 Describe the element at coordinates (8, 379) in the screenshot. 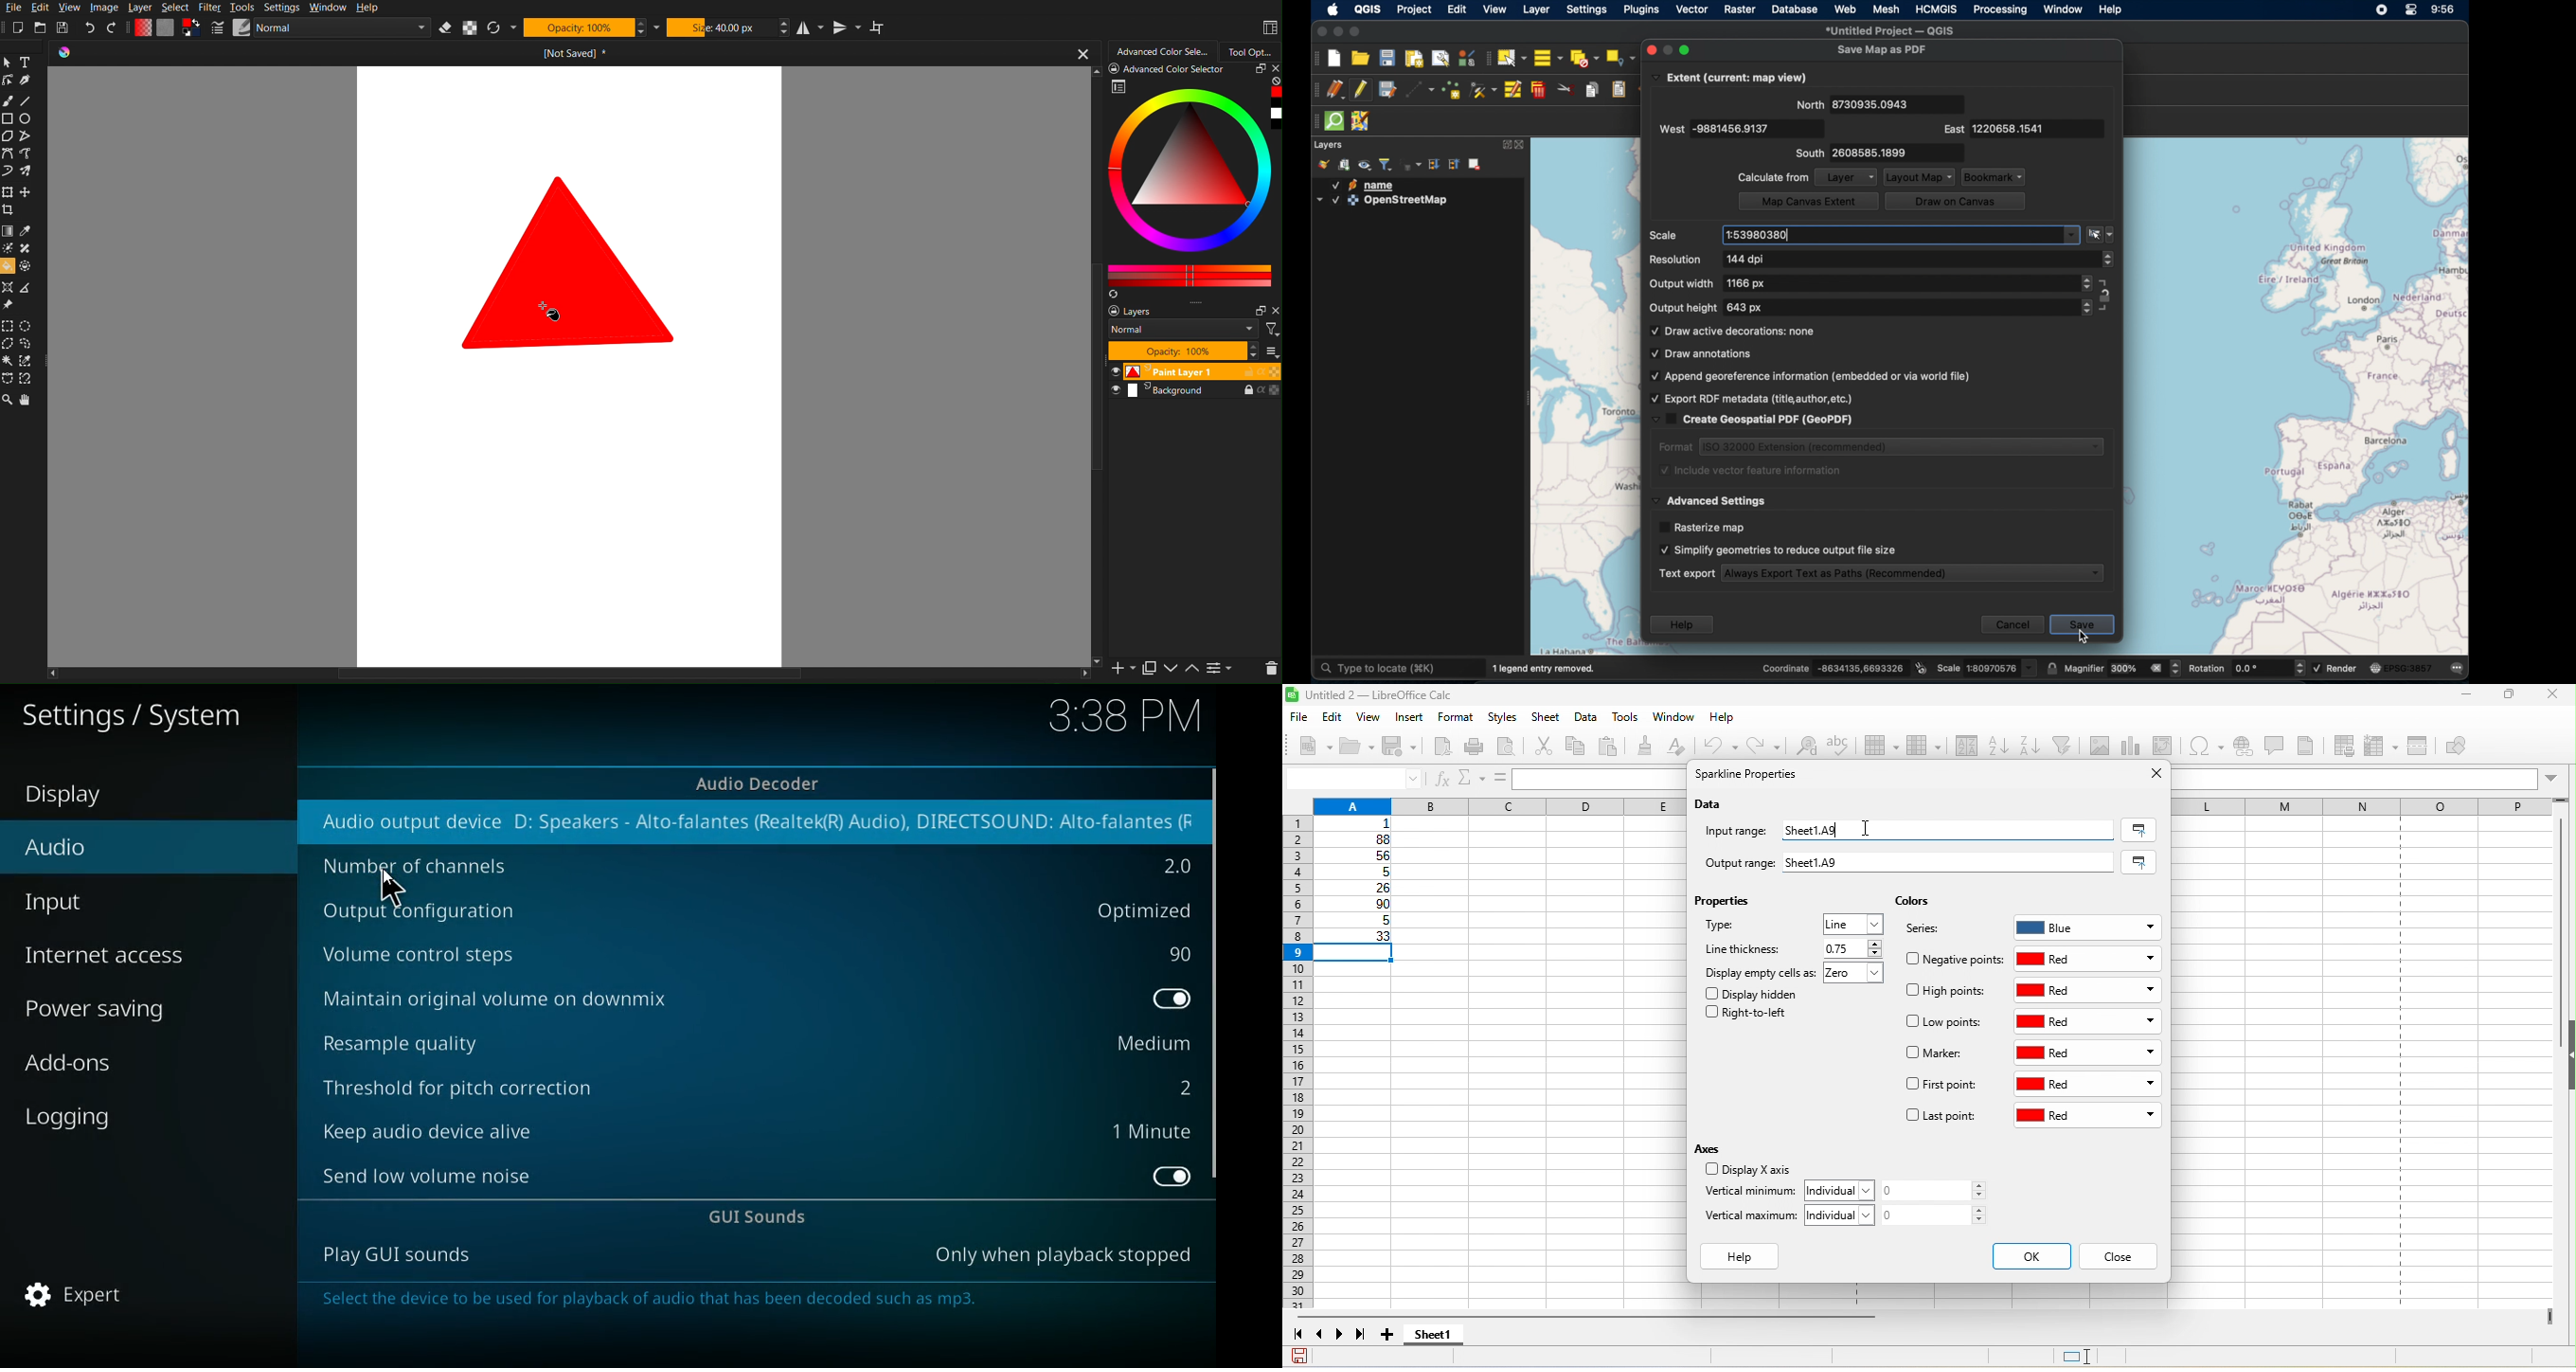

I see `bezier curve Selection Tools` at that location.